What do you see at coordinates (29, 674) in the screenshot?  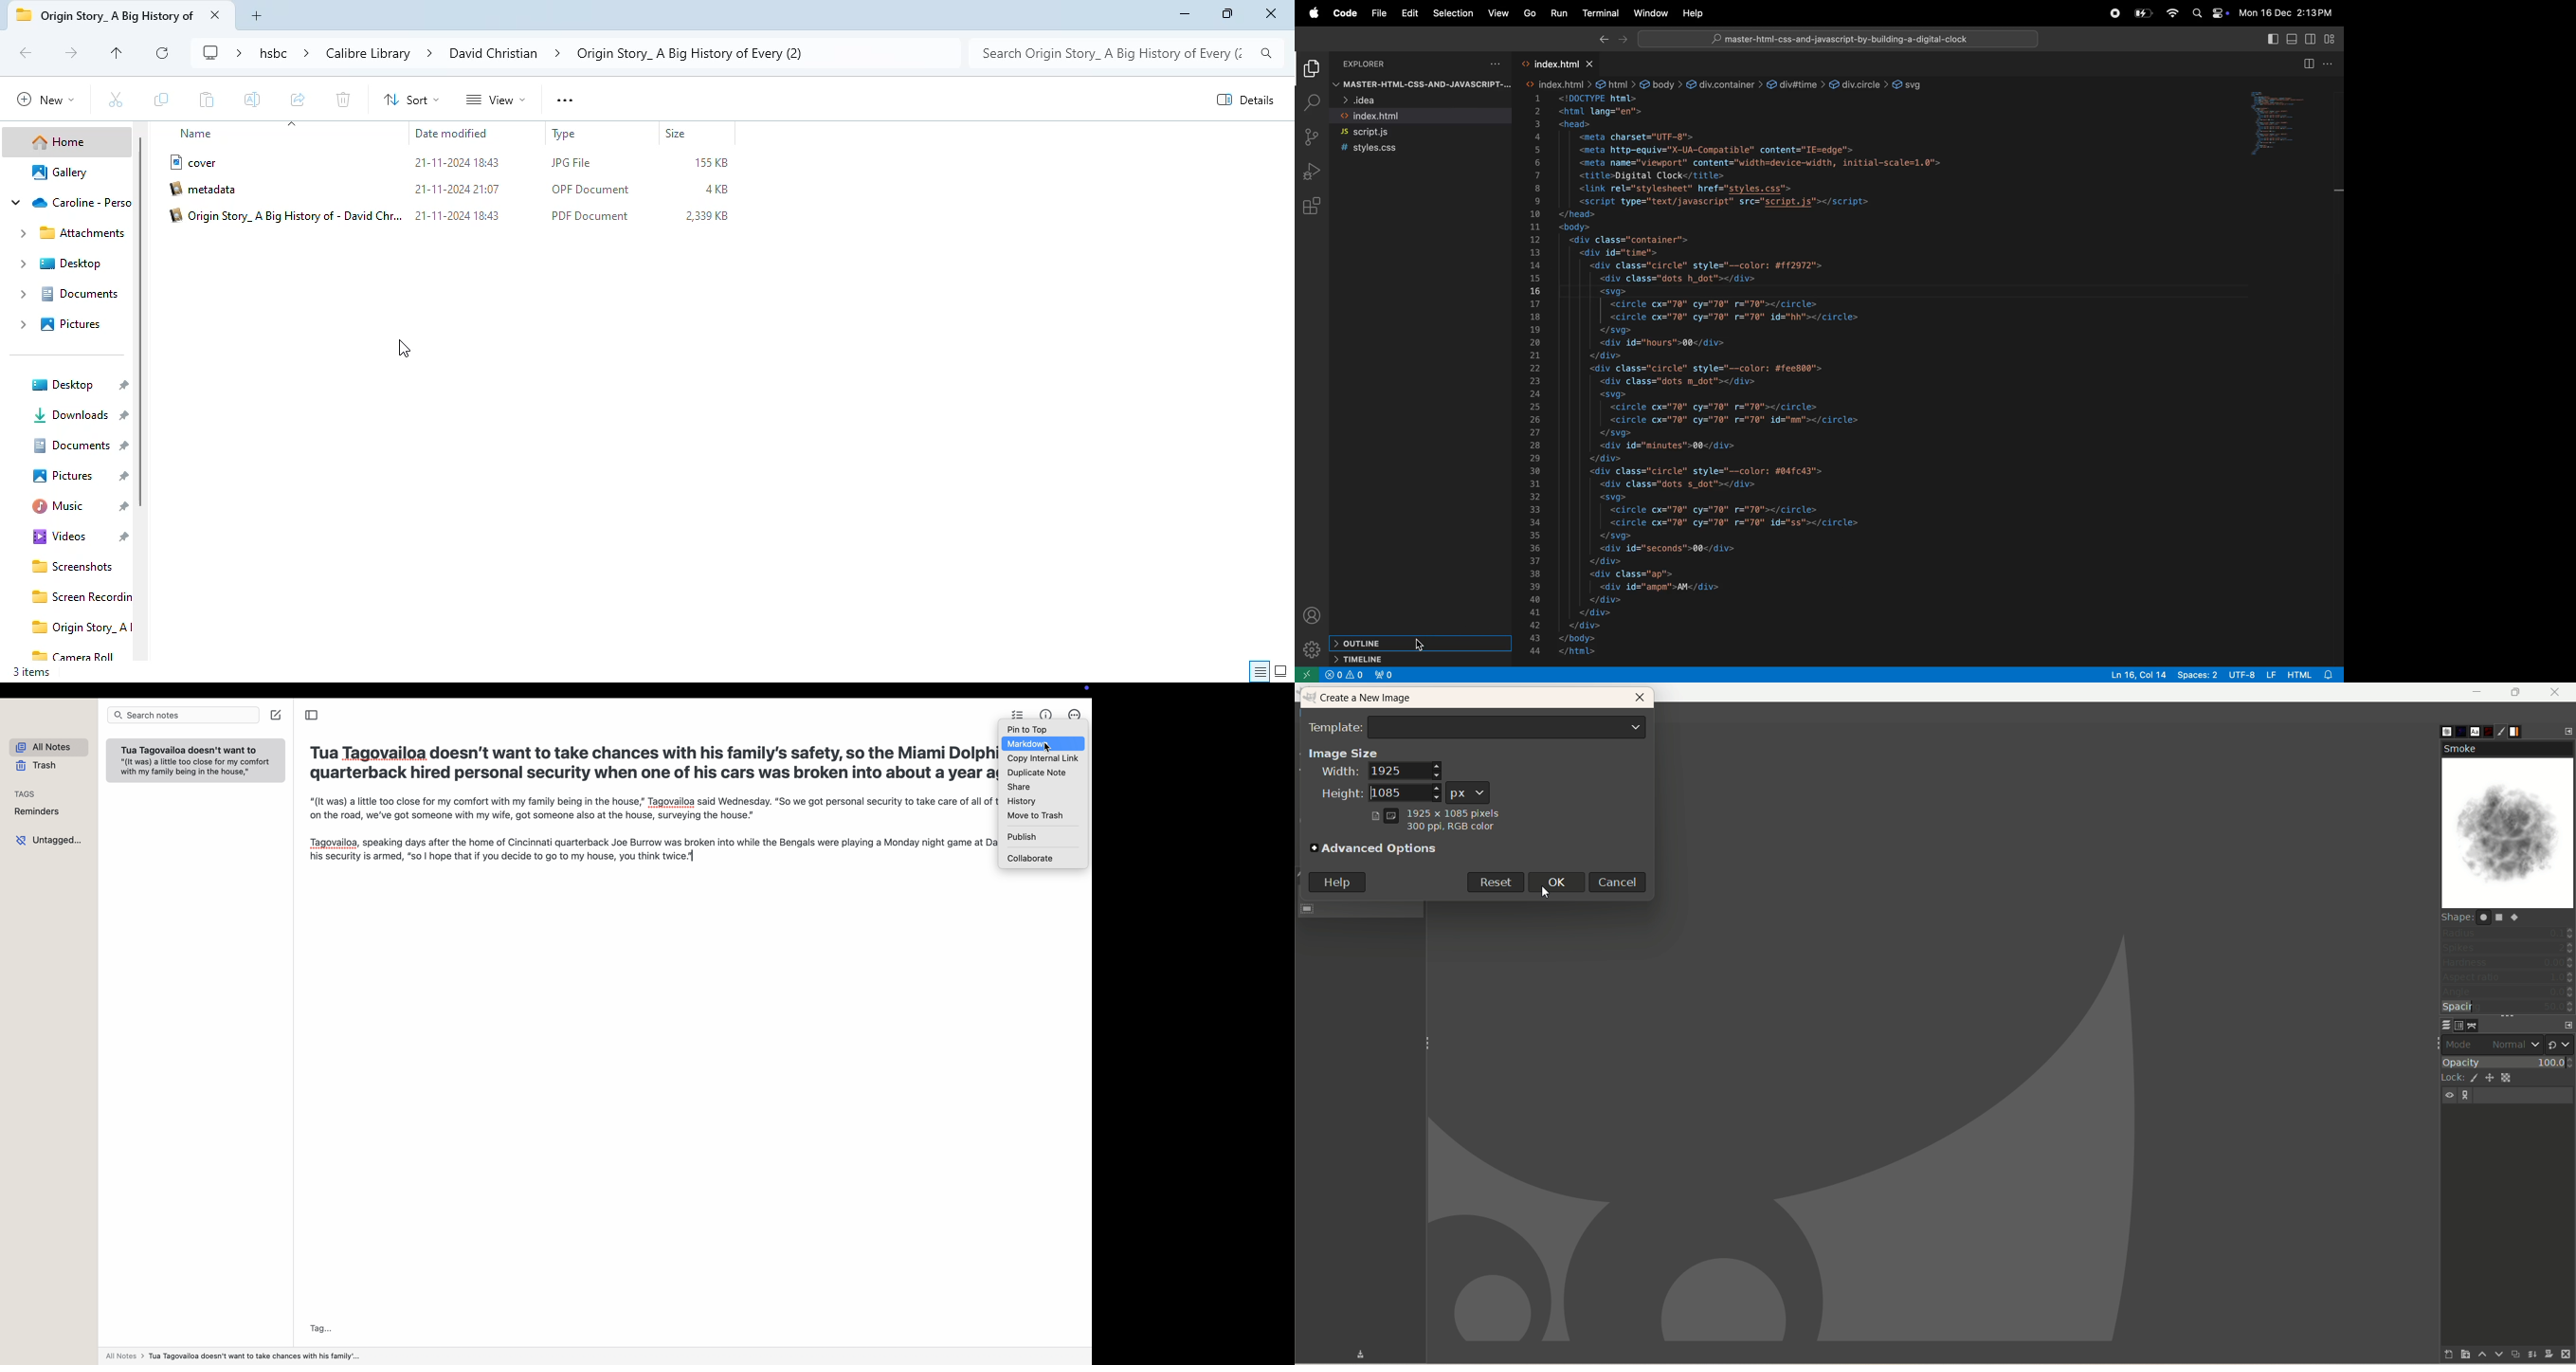 I see `3 items` at bounding box center [29, 674].